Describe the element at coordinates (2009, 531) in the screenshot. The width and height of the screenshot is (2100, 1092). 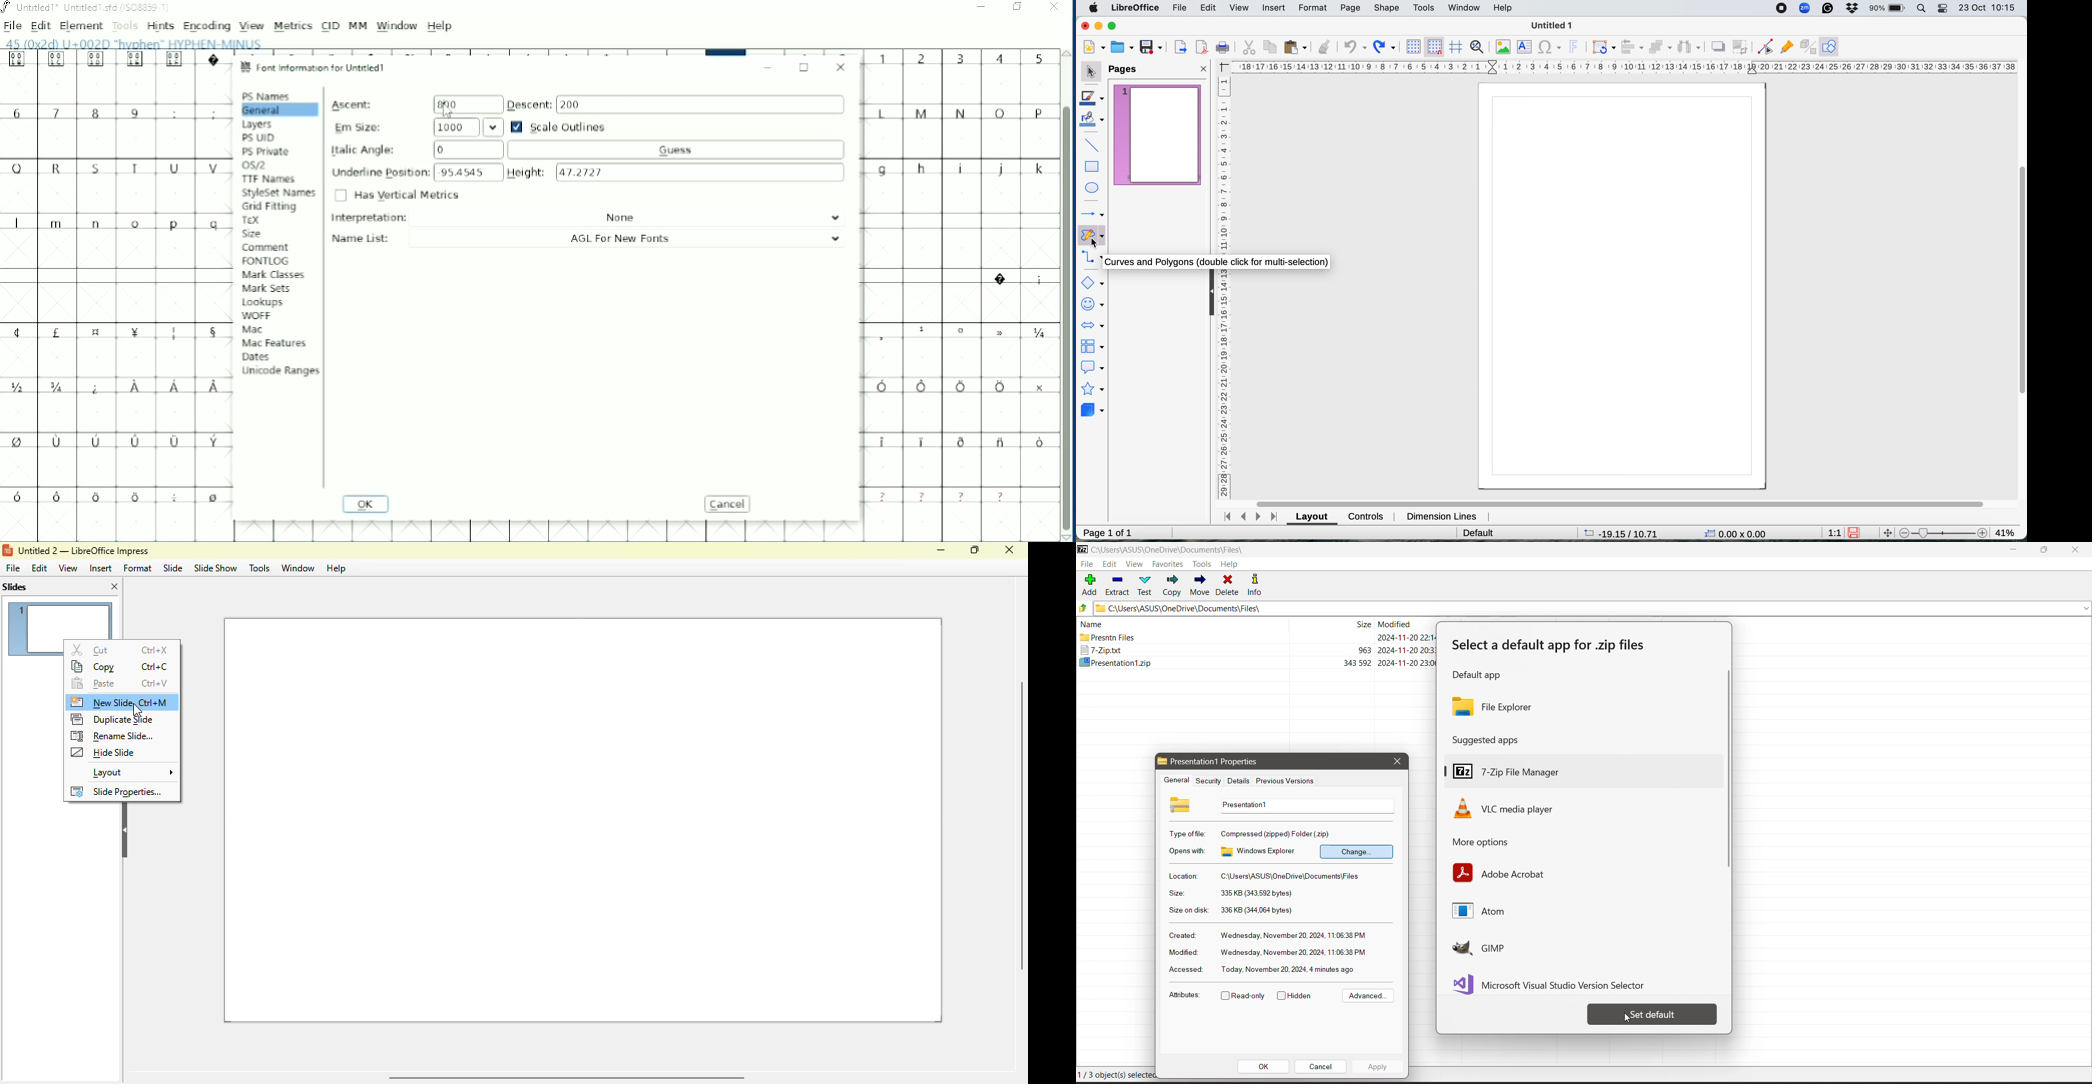
I see `zoom factor` at that location.